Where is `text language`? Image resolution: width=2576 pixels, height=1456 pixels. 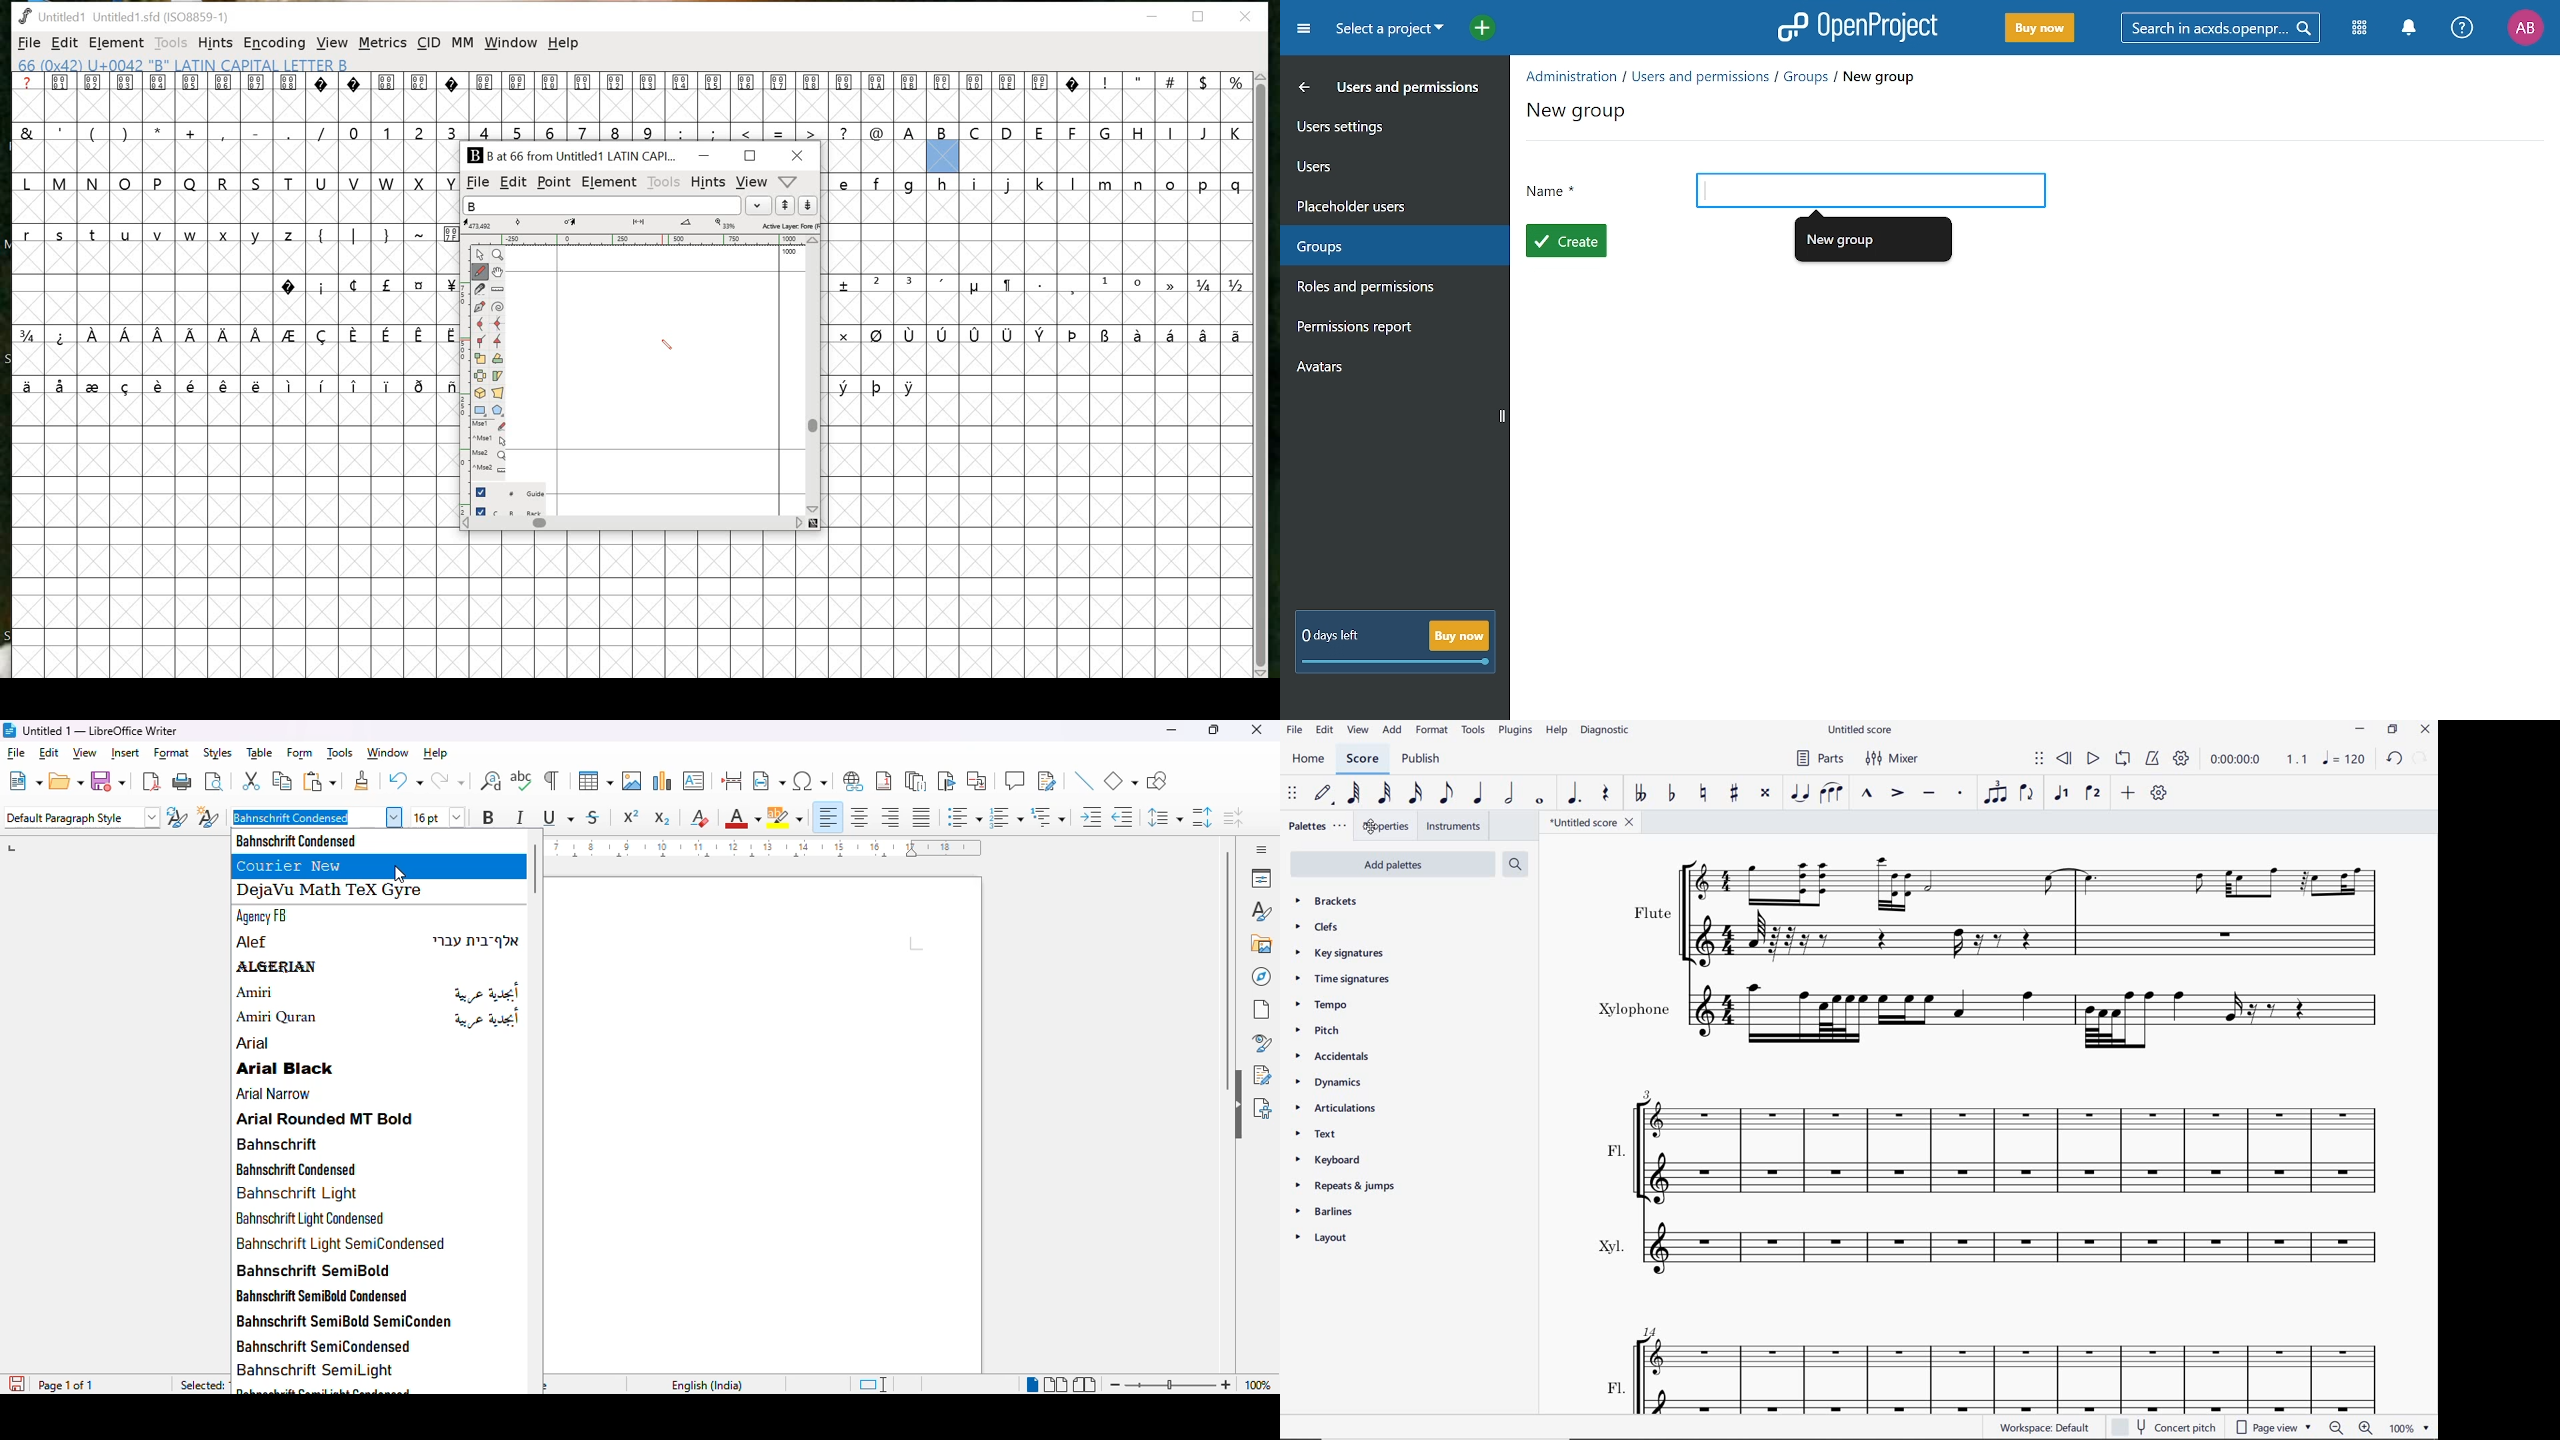 text language is located at coordinates (703, 1385).